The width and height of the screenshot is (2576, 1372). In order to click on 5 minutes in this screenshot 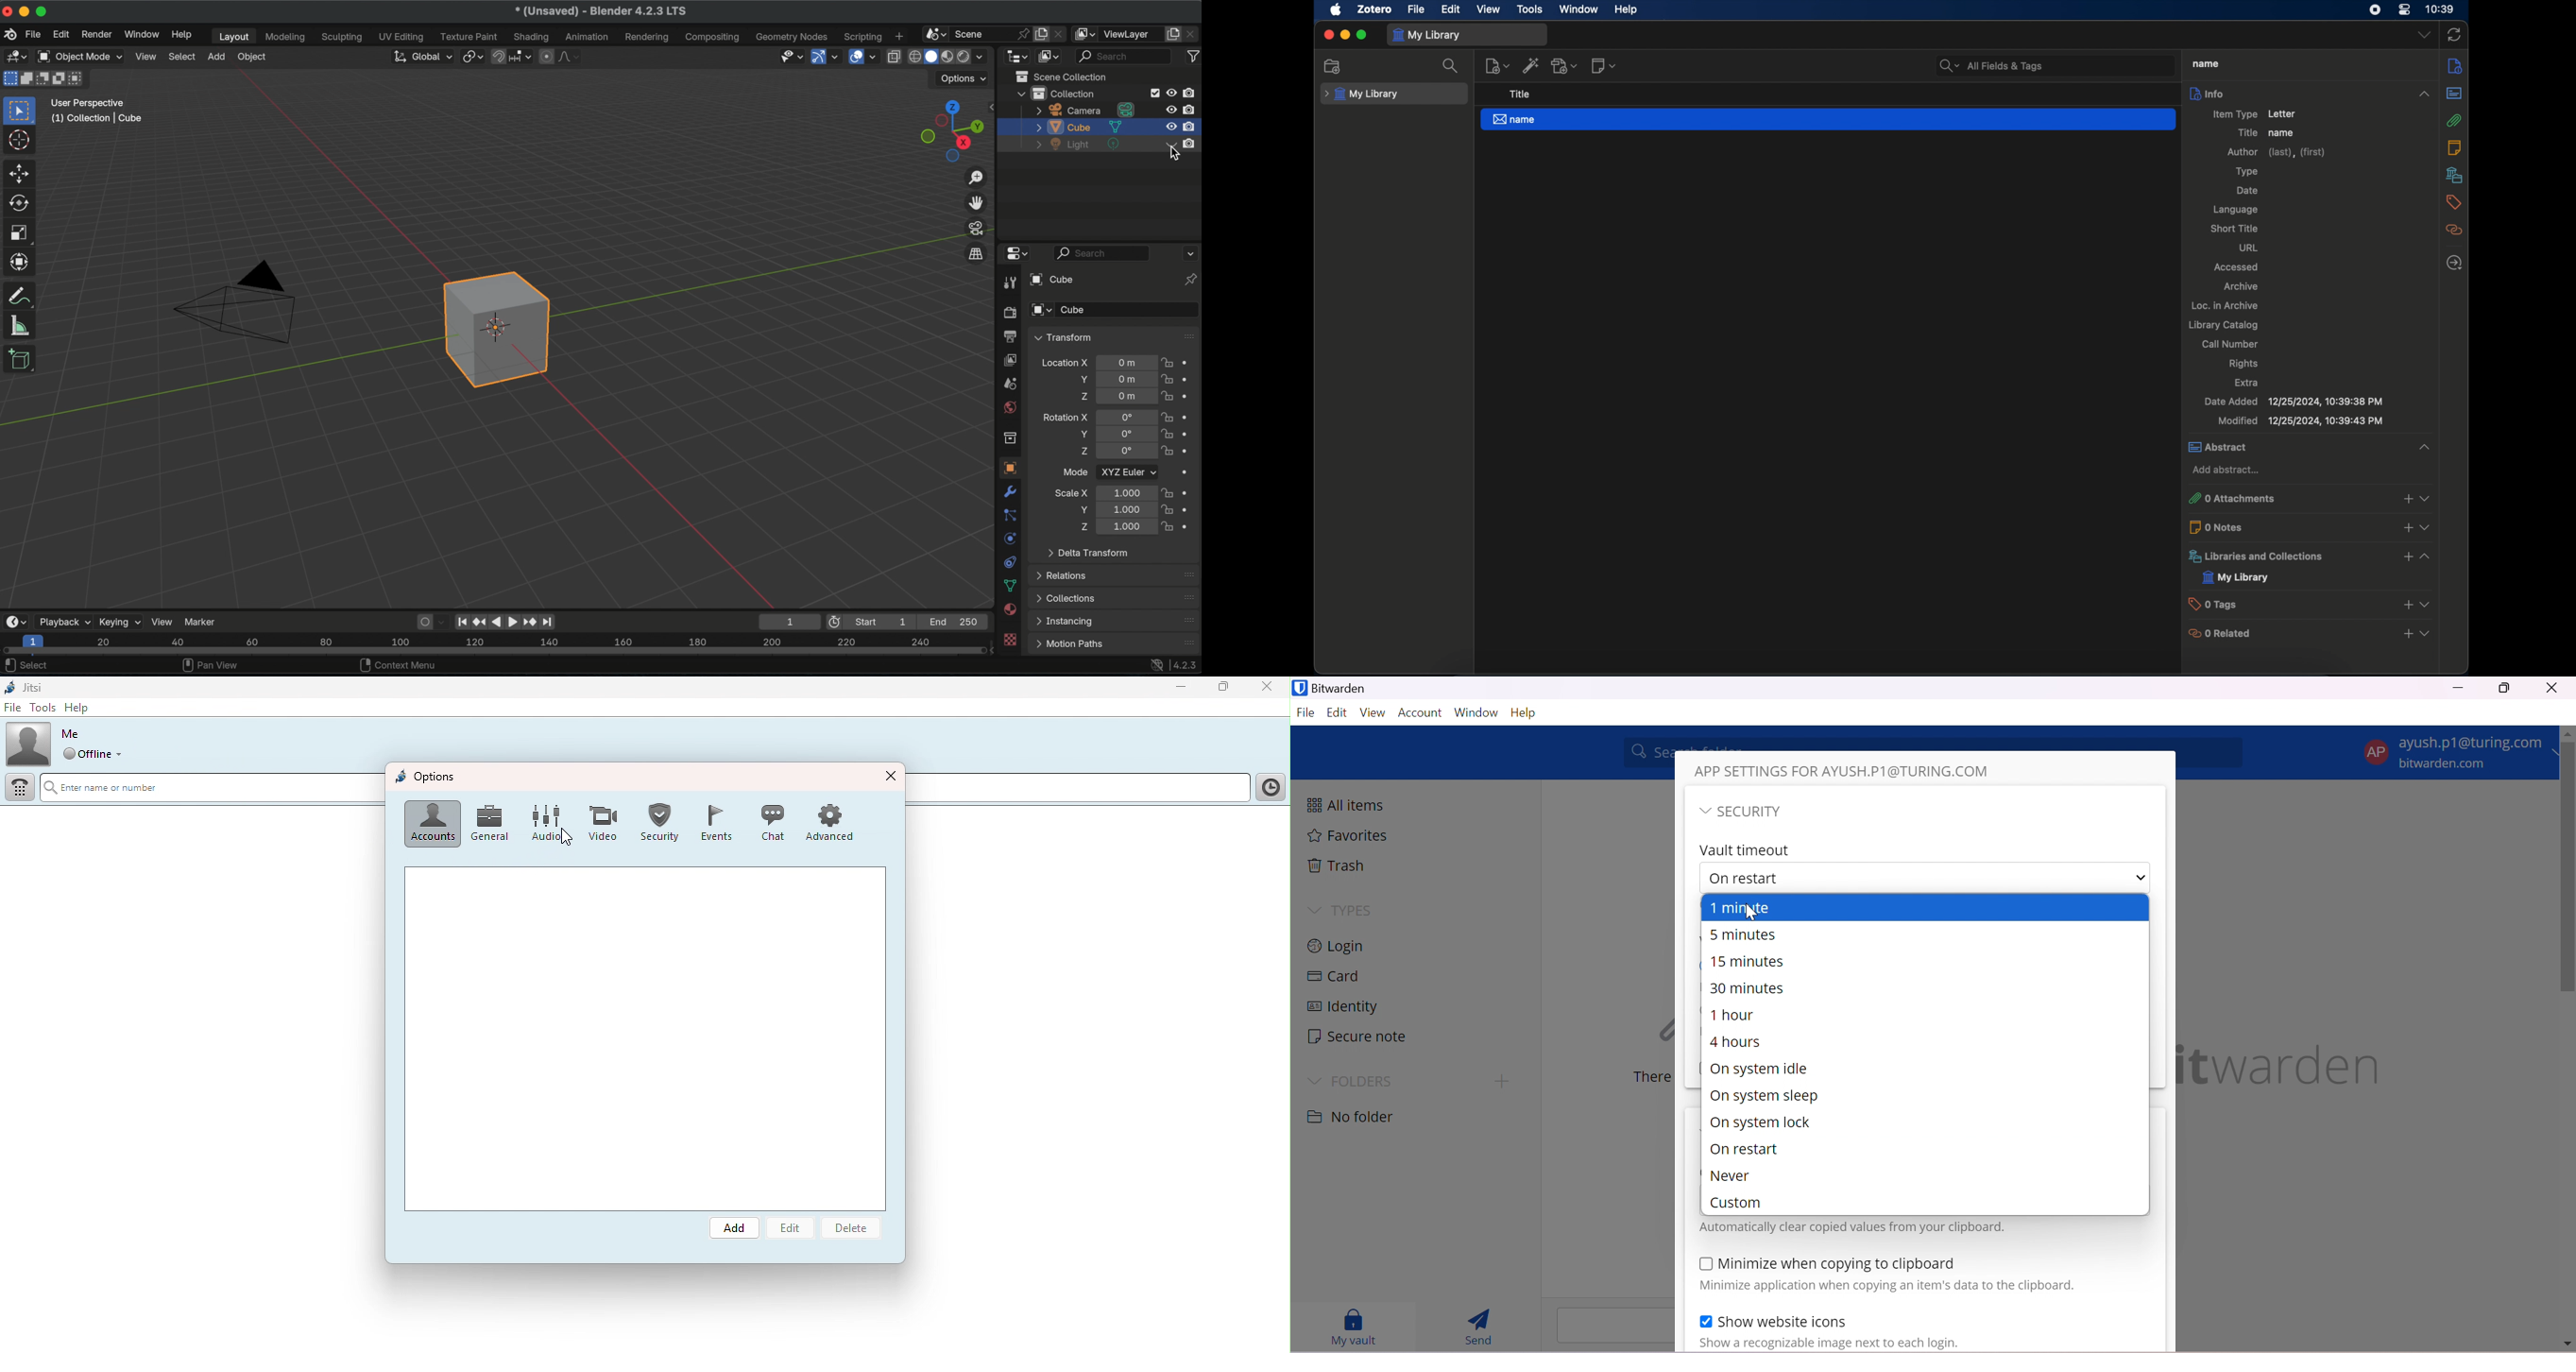, I will do `click(1743, 934)`.